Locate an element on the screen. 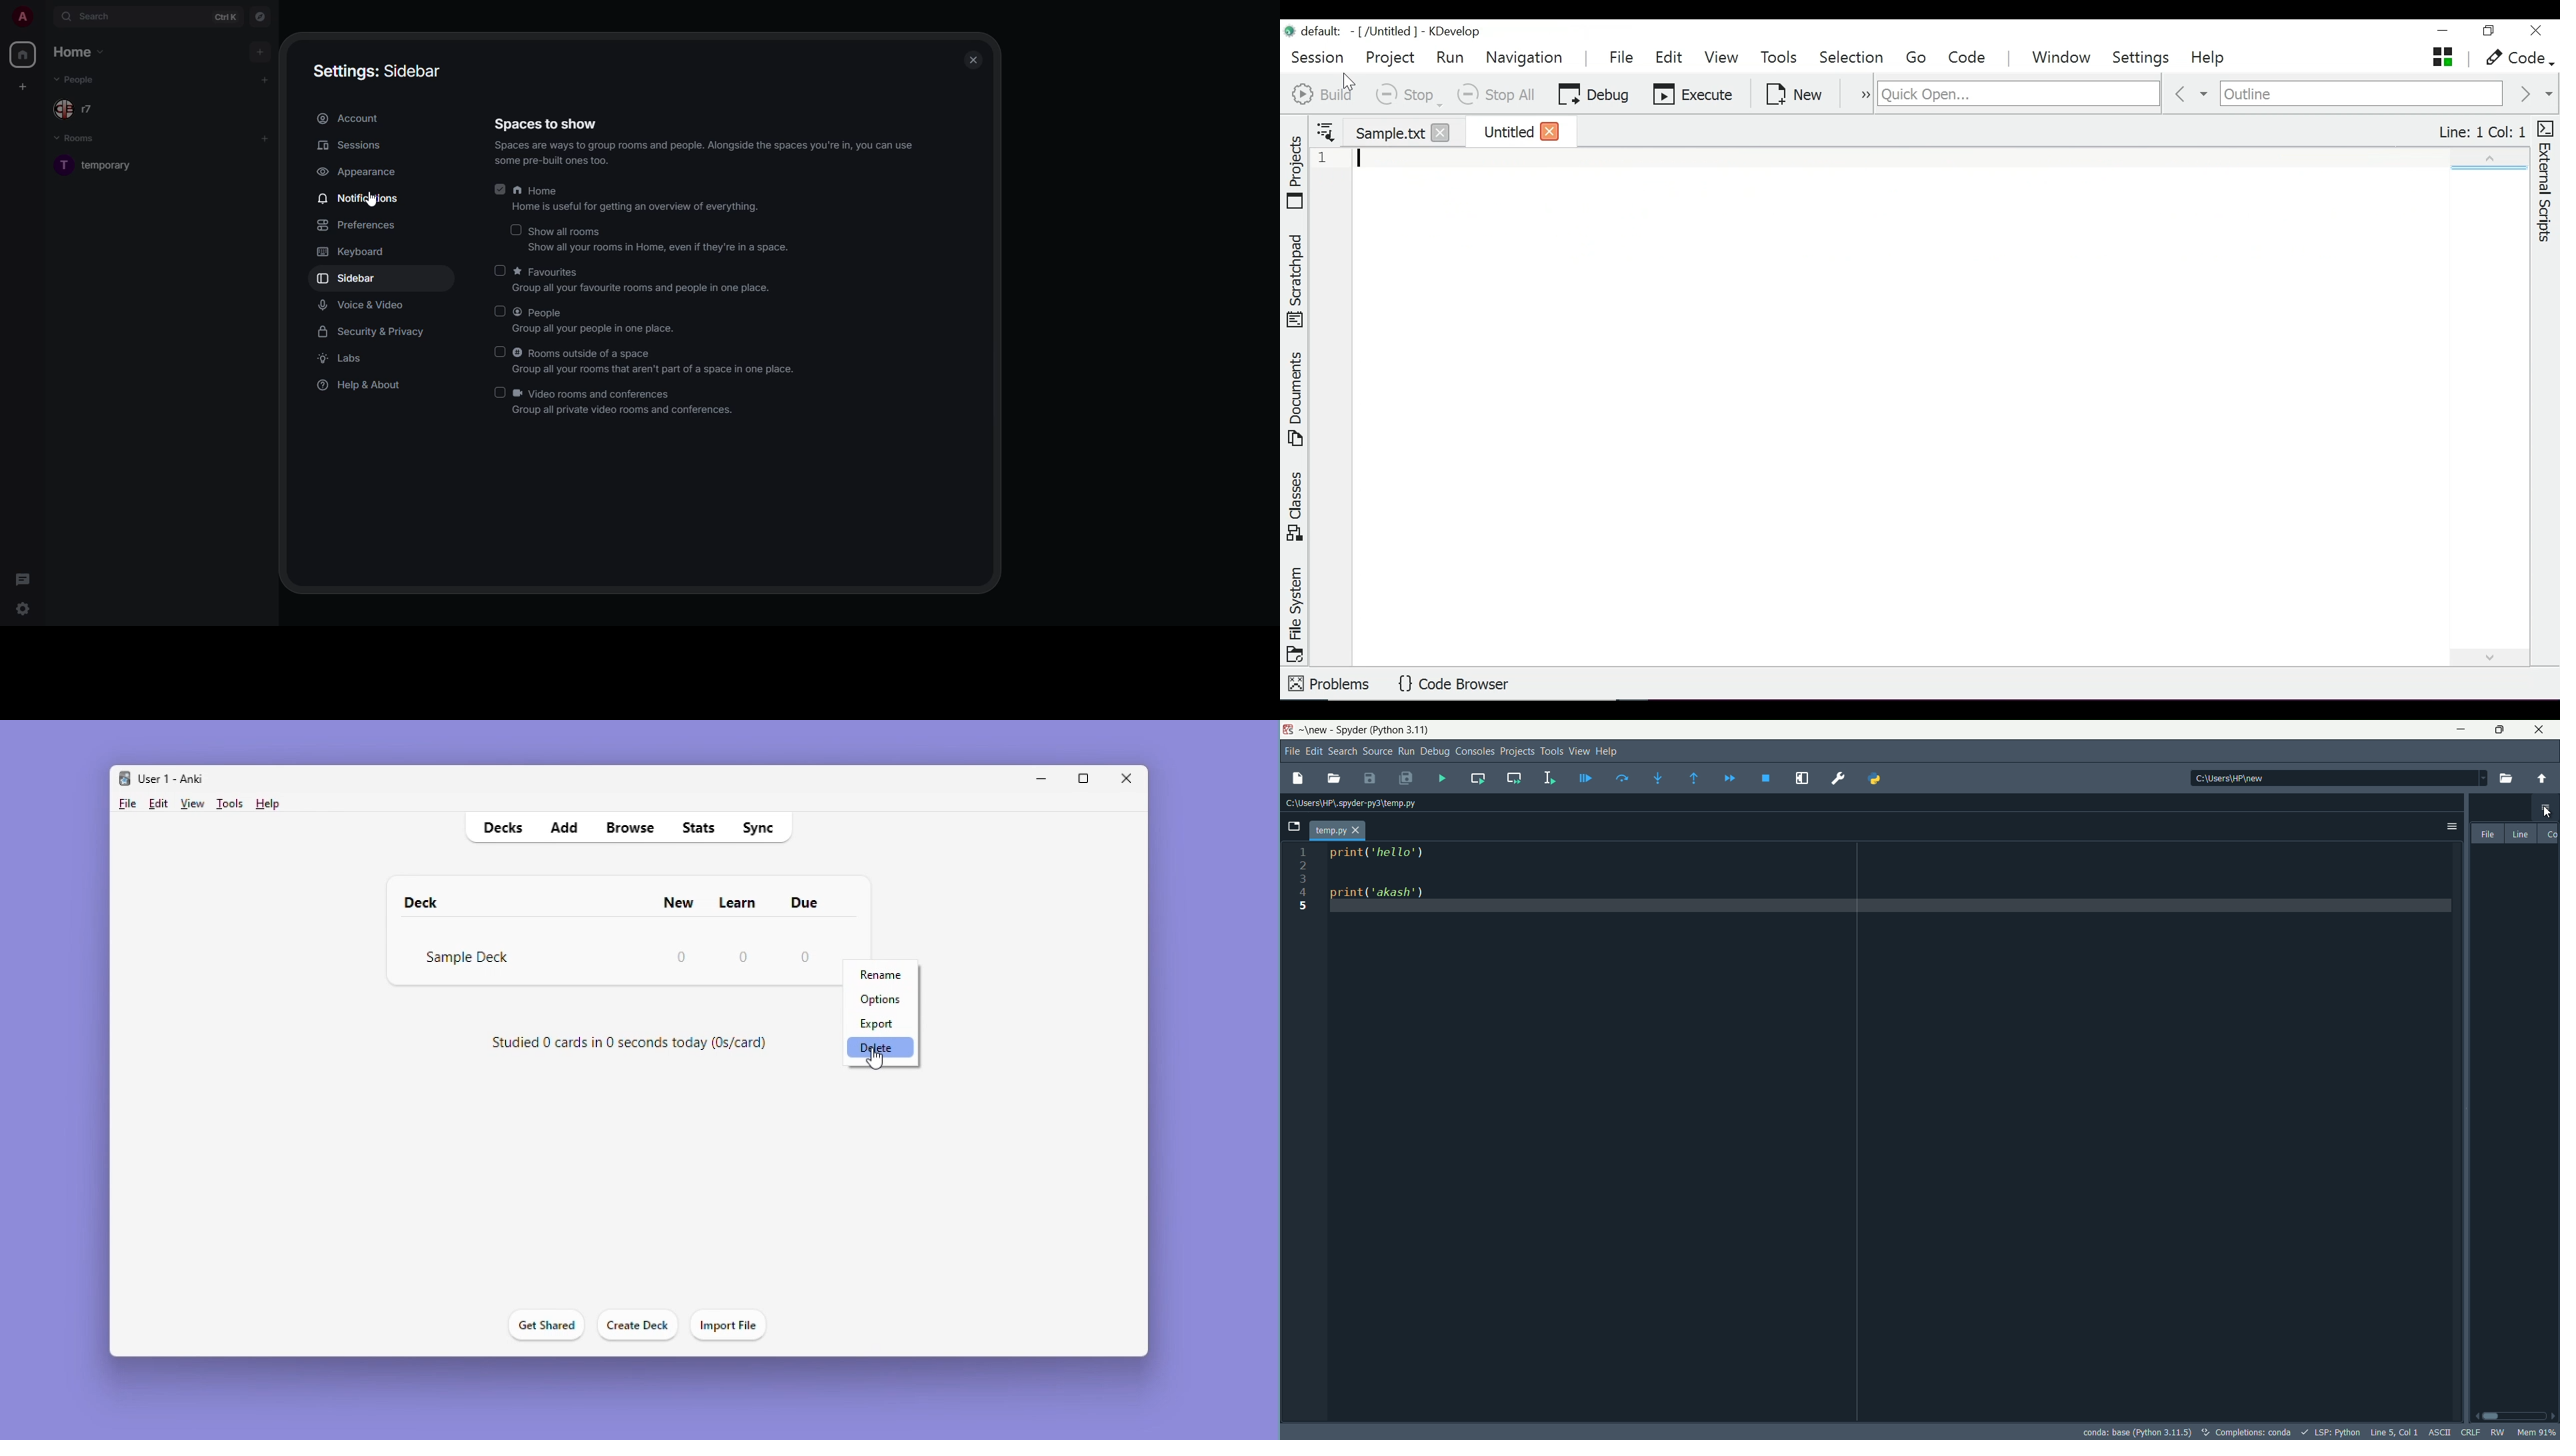  interpreter is located at coordinates (2138, 1431).